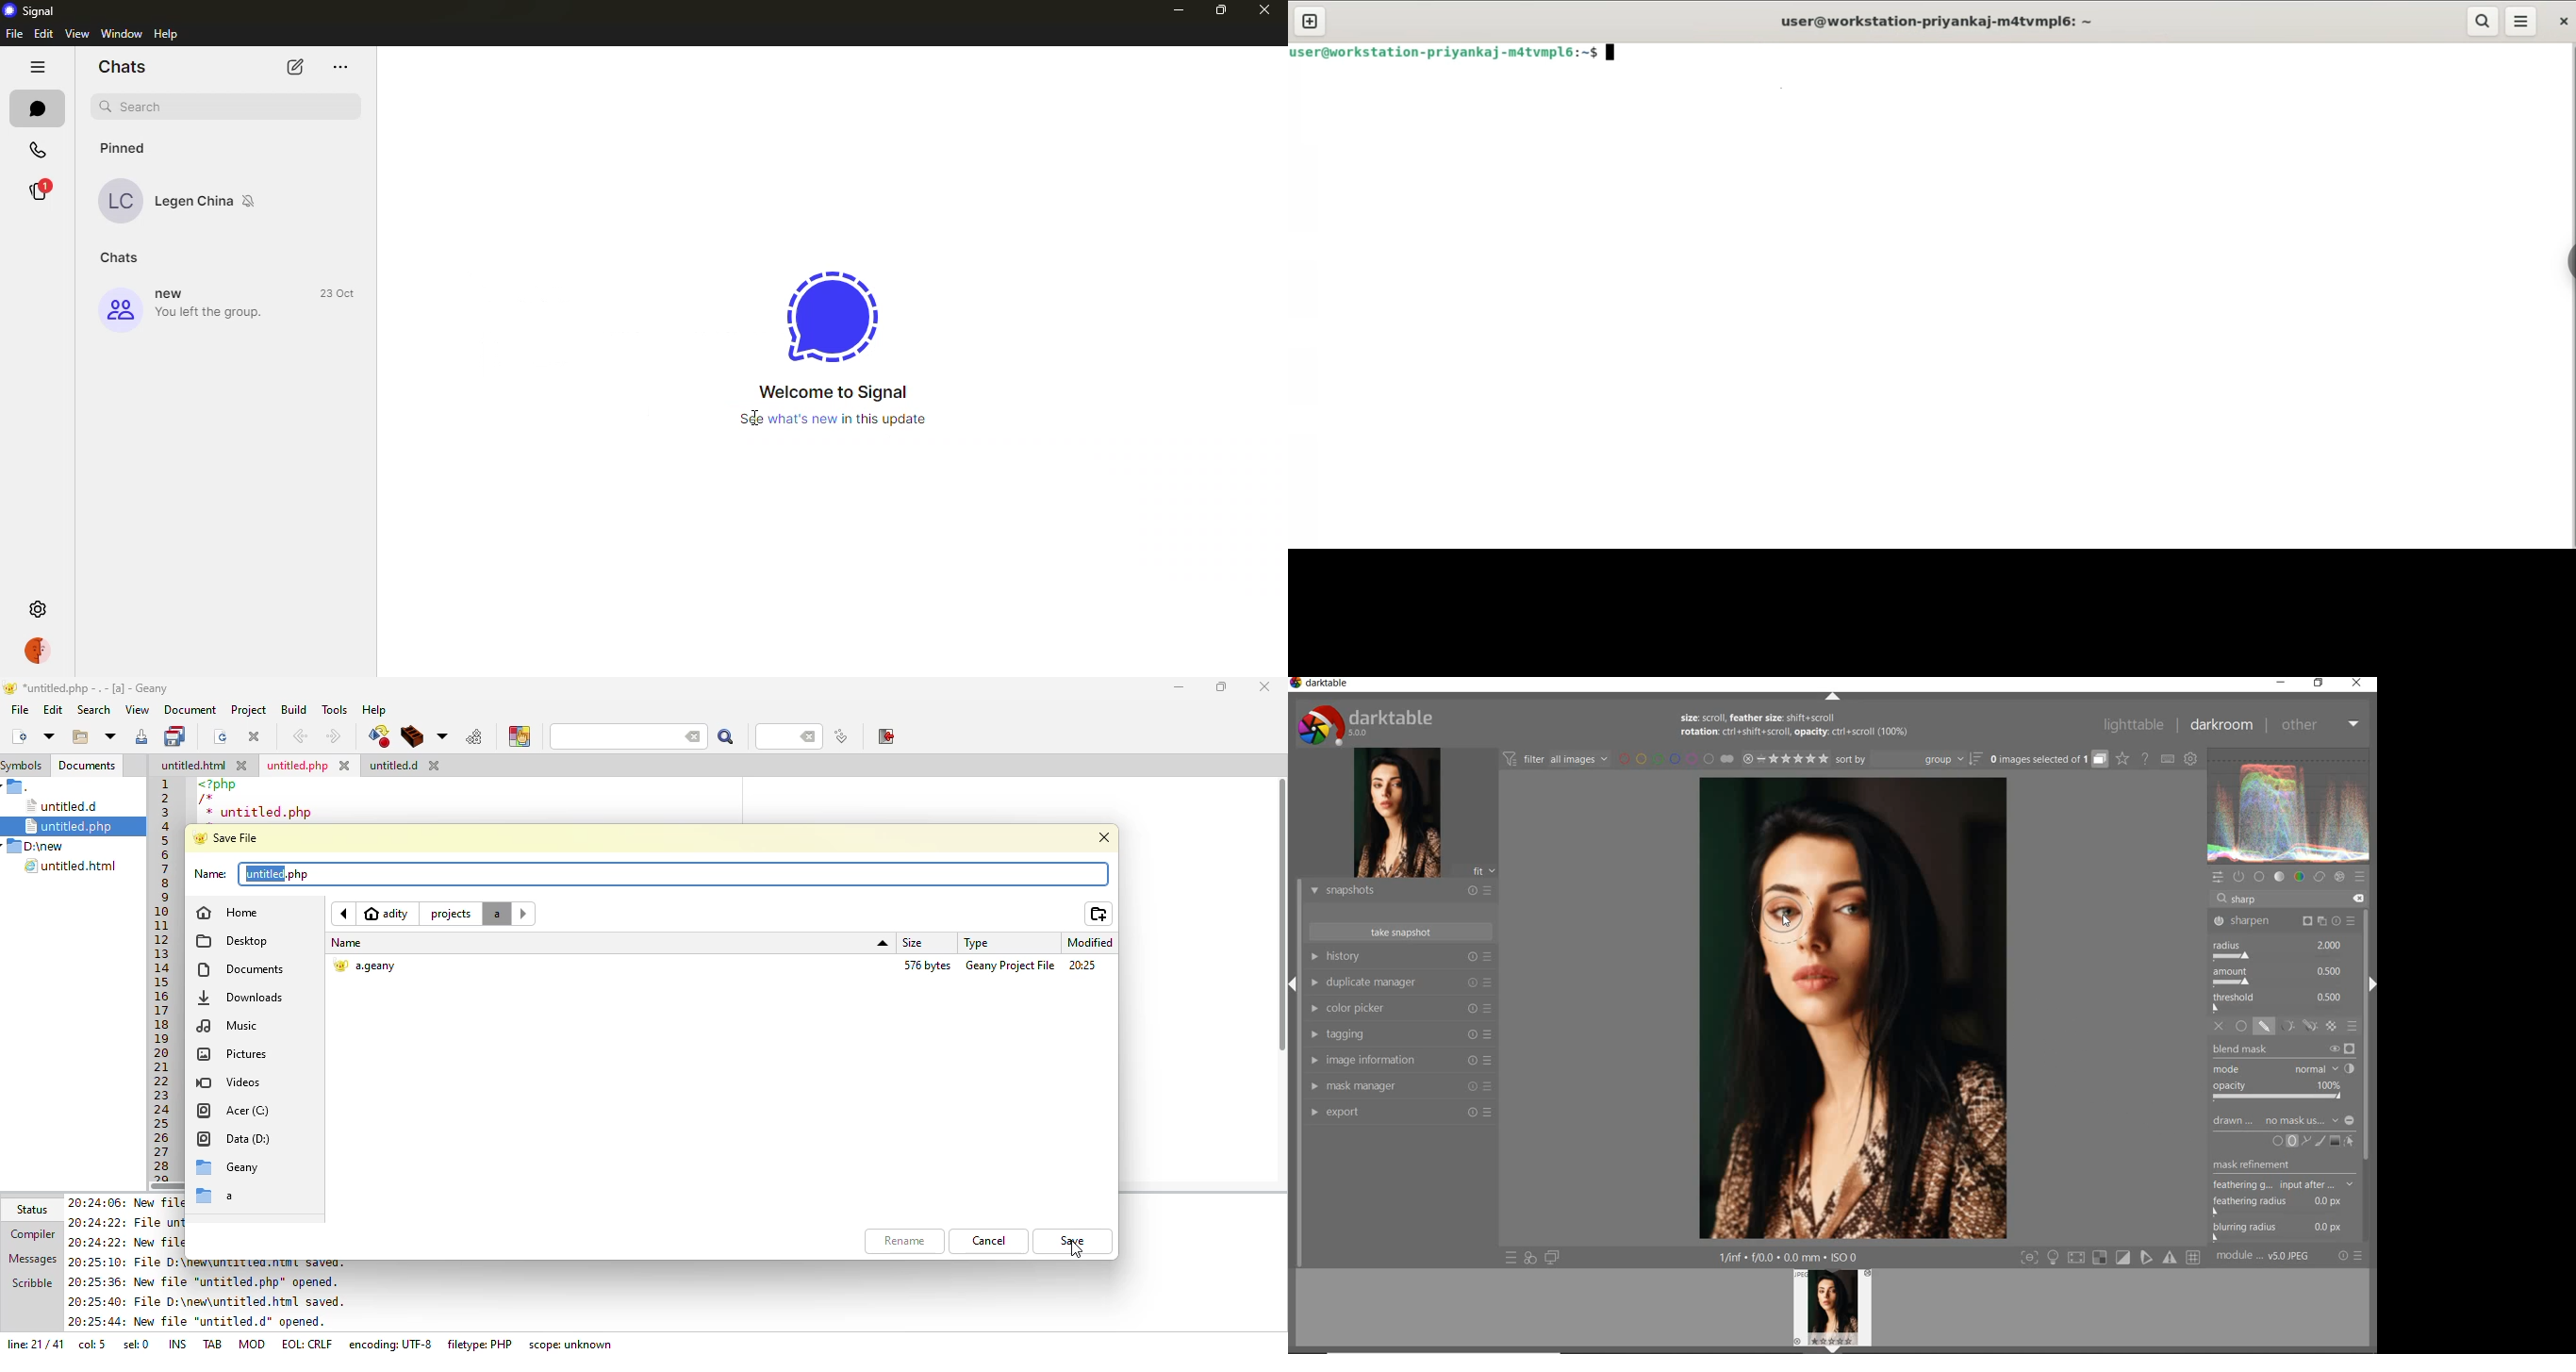 The image size is (2576, 1372). What do you see at coordinates (119, 310) in the screenshot?
I see `profile` at bounding box center [119, 310].